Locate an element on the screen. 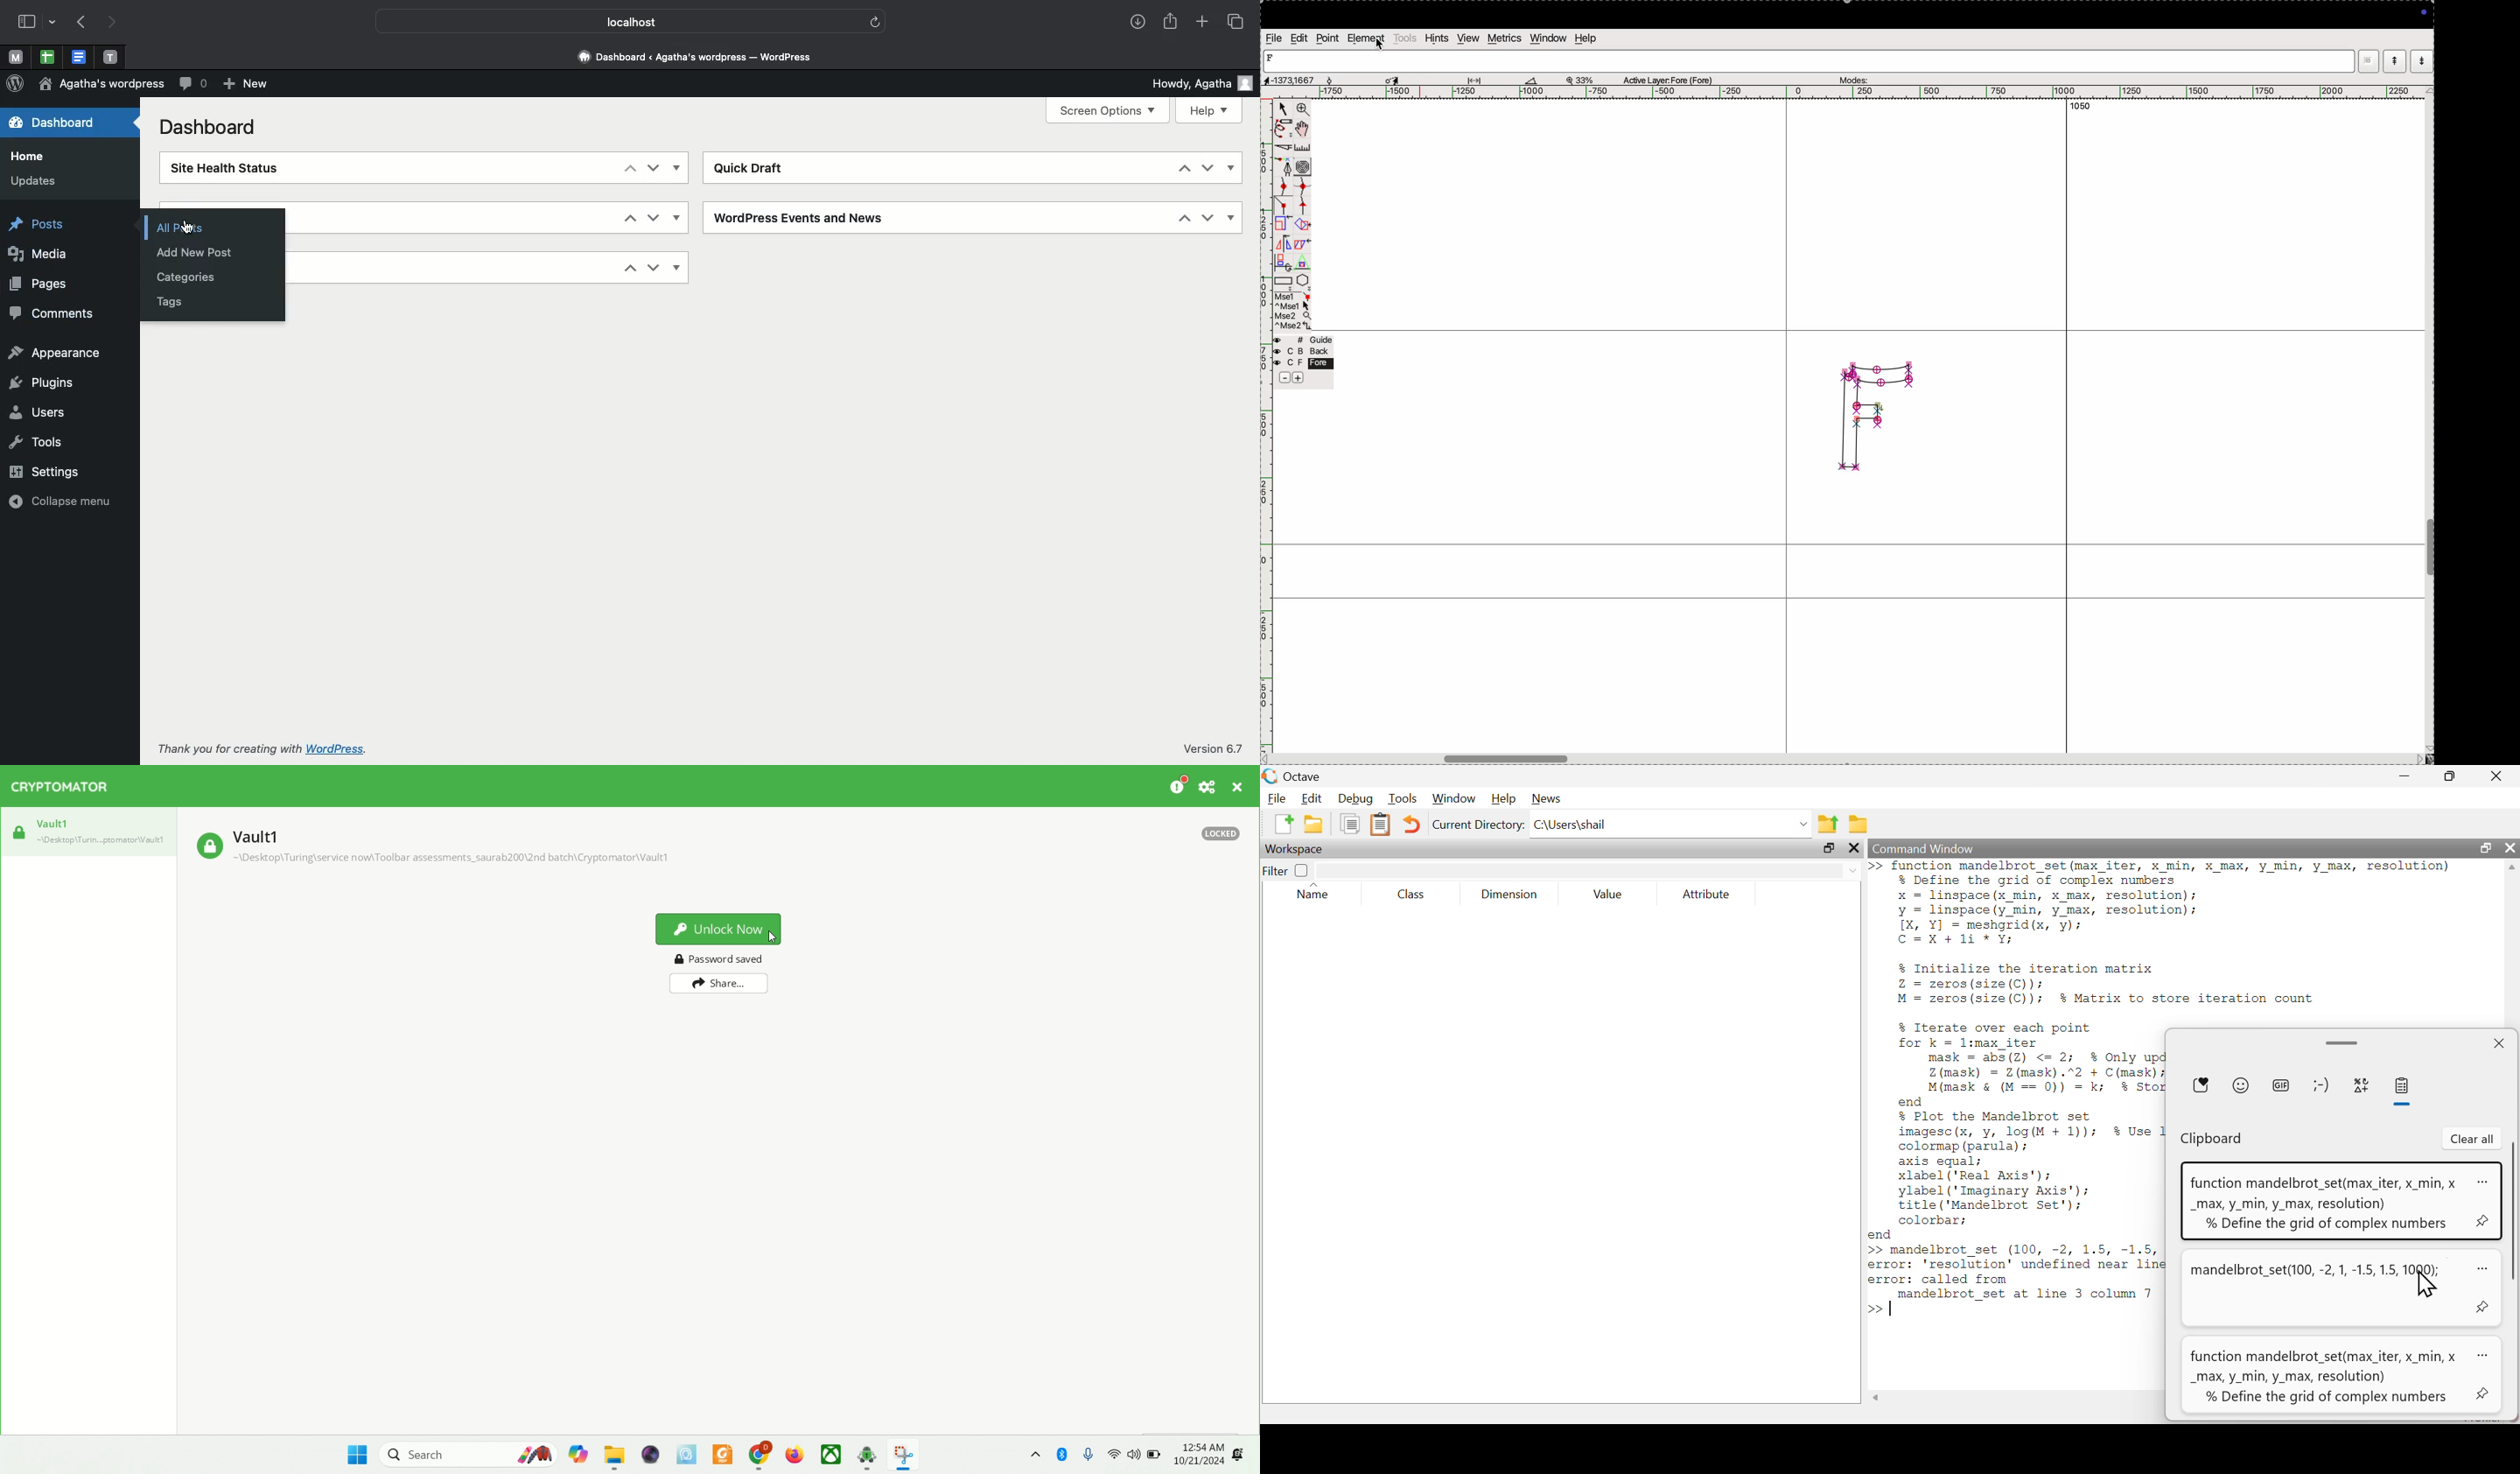  Up is located at coordinates (629, 216).